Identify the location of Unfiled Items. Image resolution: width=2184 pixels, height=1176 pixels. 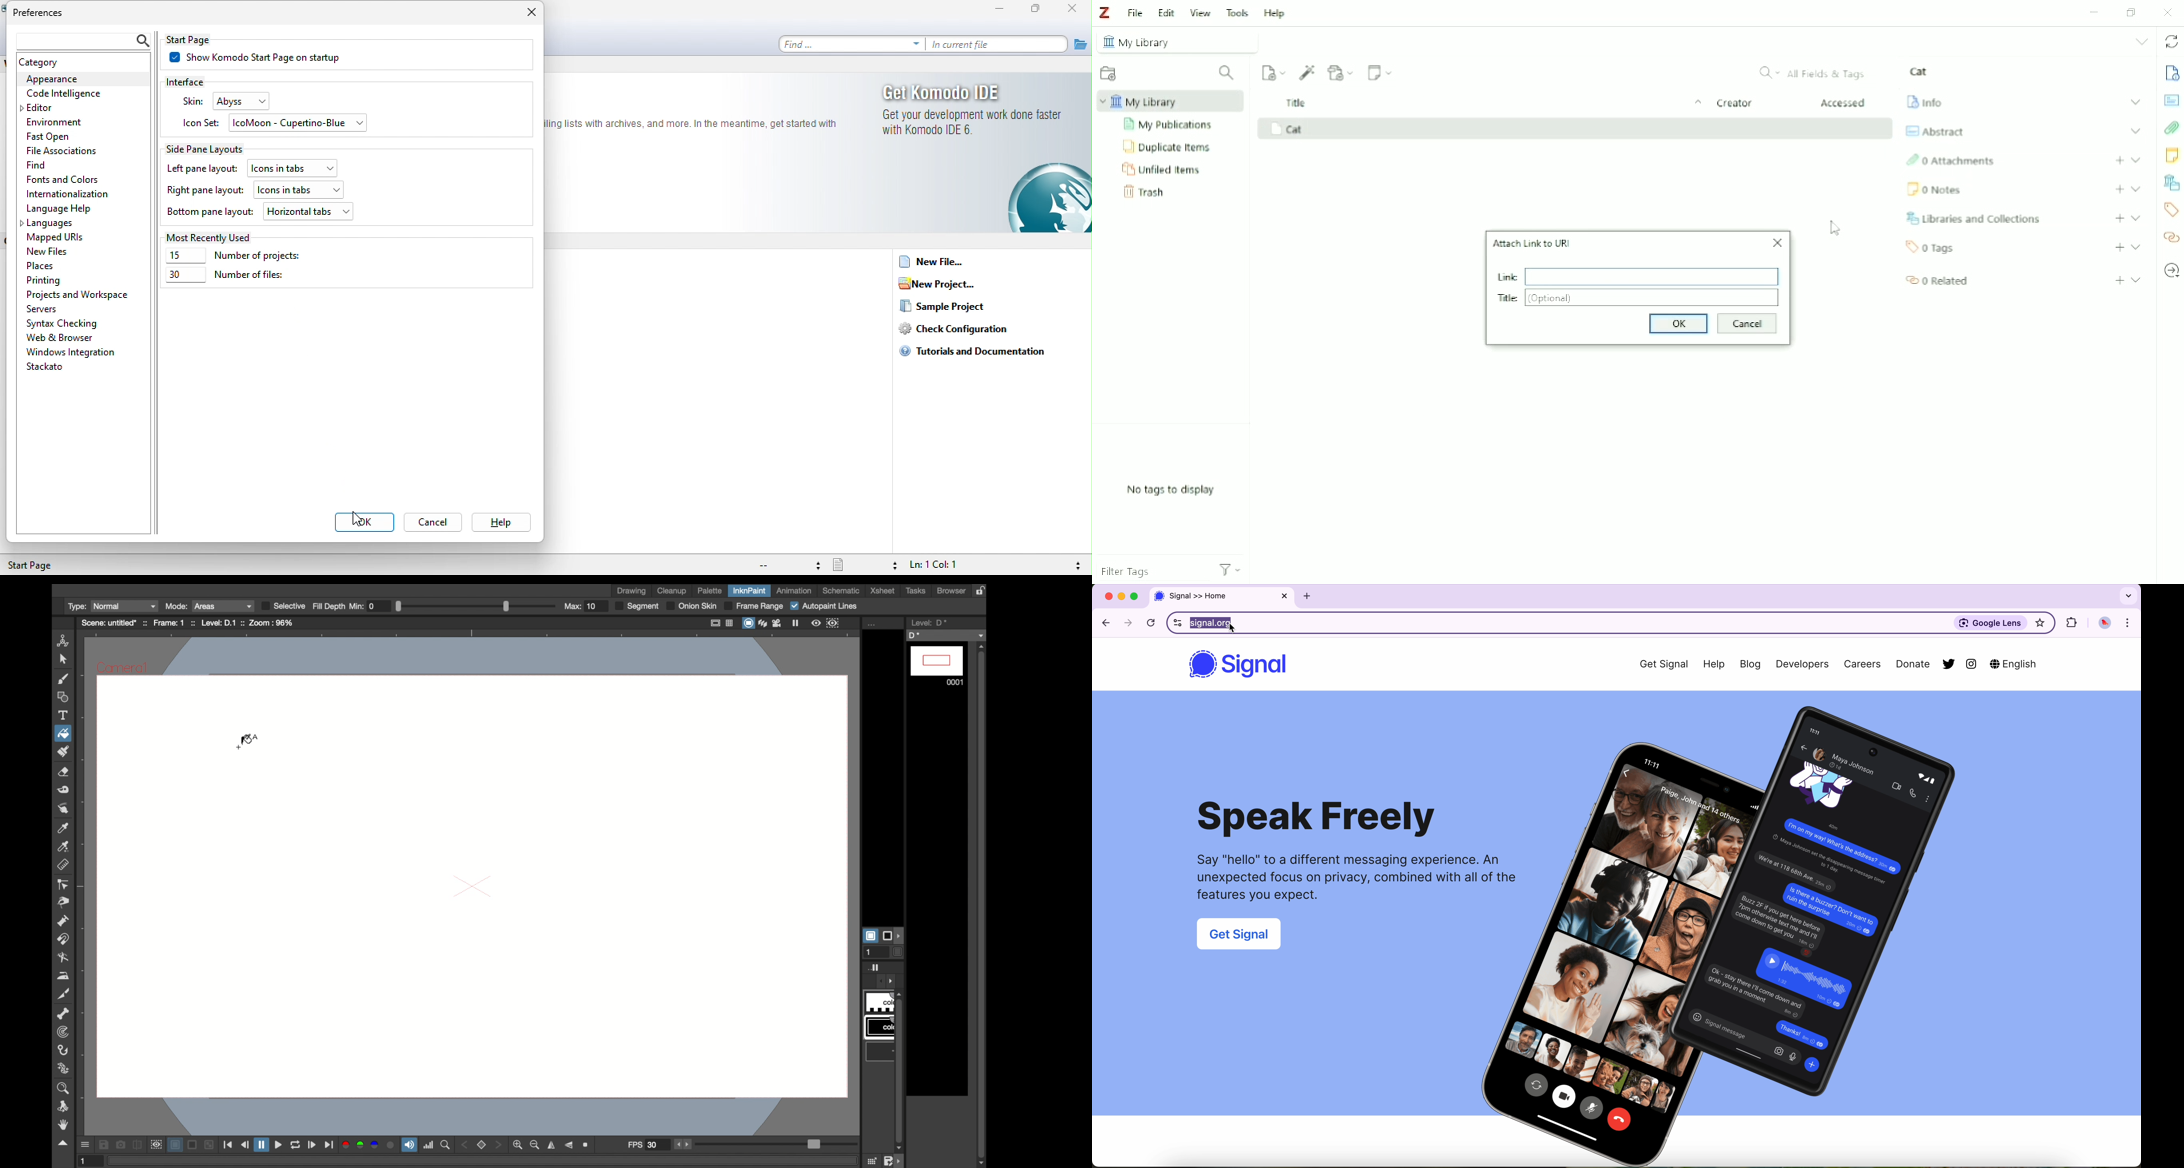
(1163, 168).